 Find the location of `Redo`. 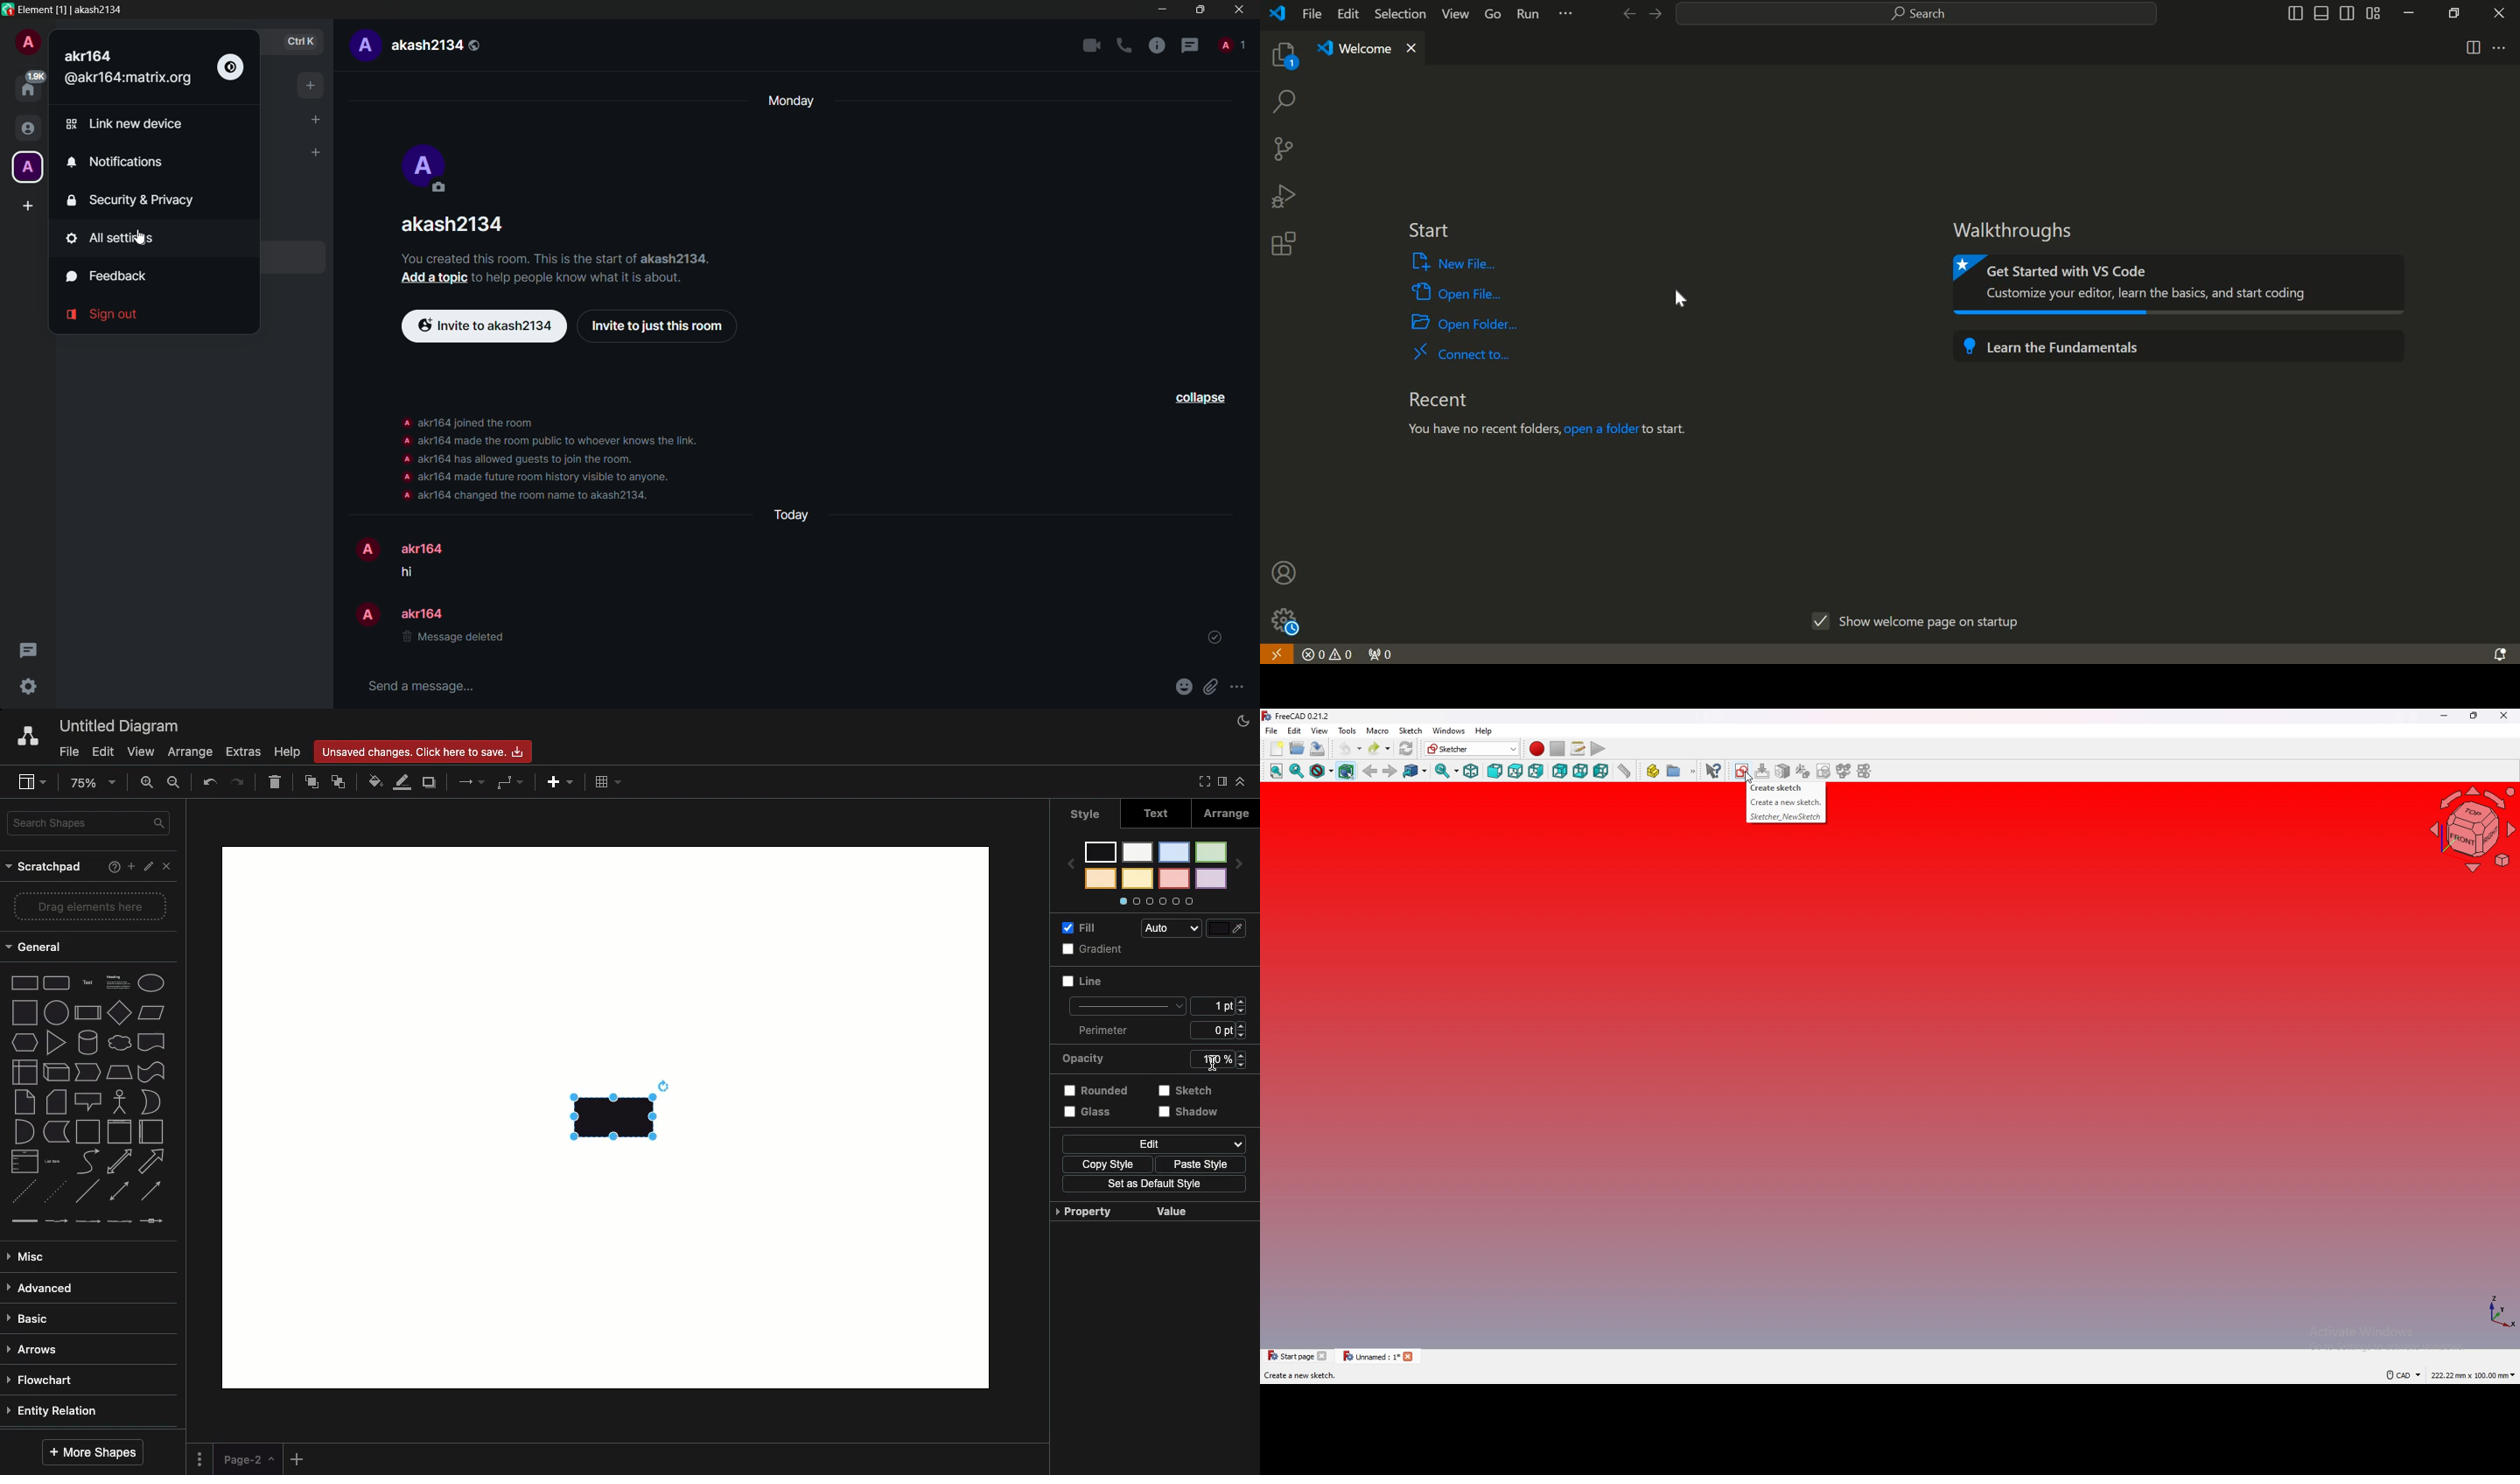

Redo is located at coordinates (240, 785).